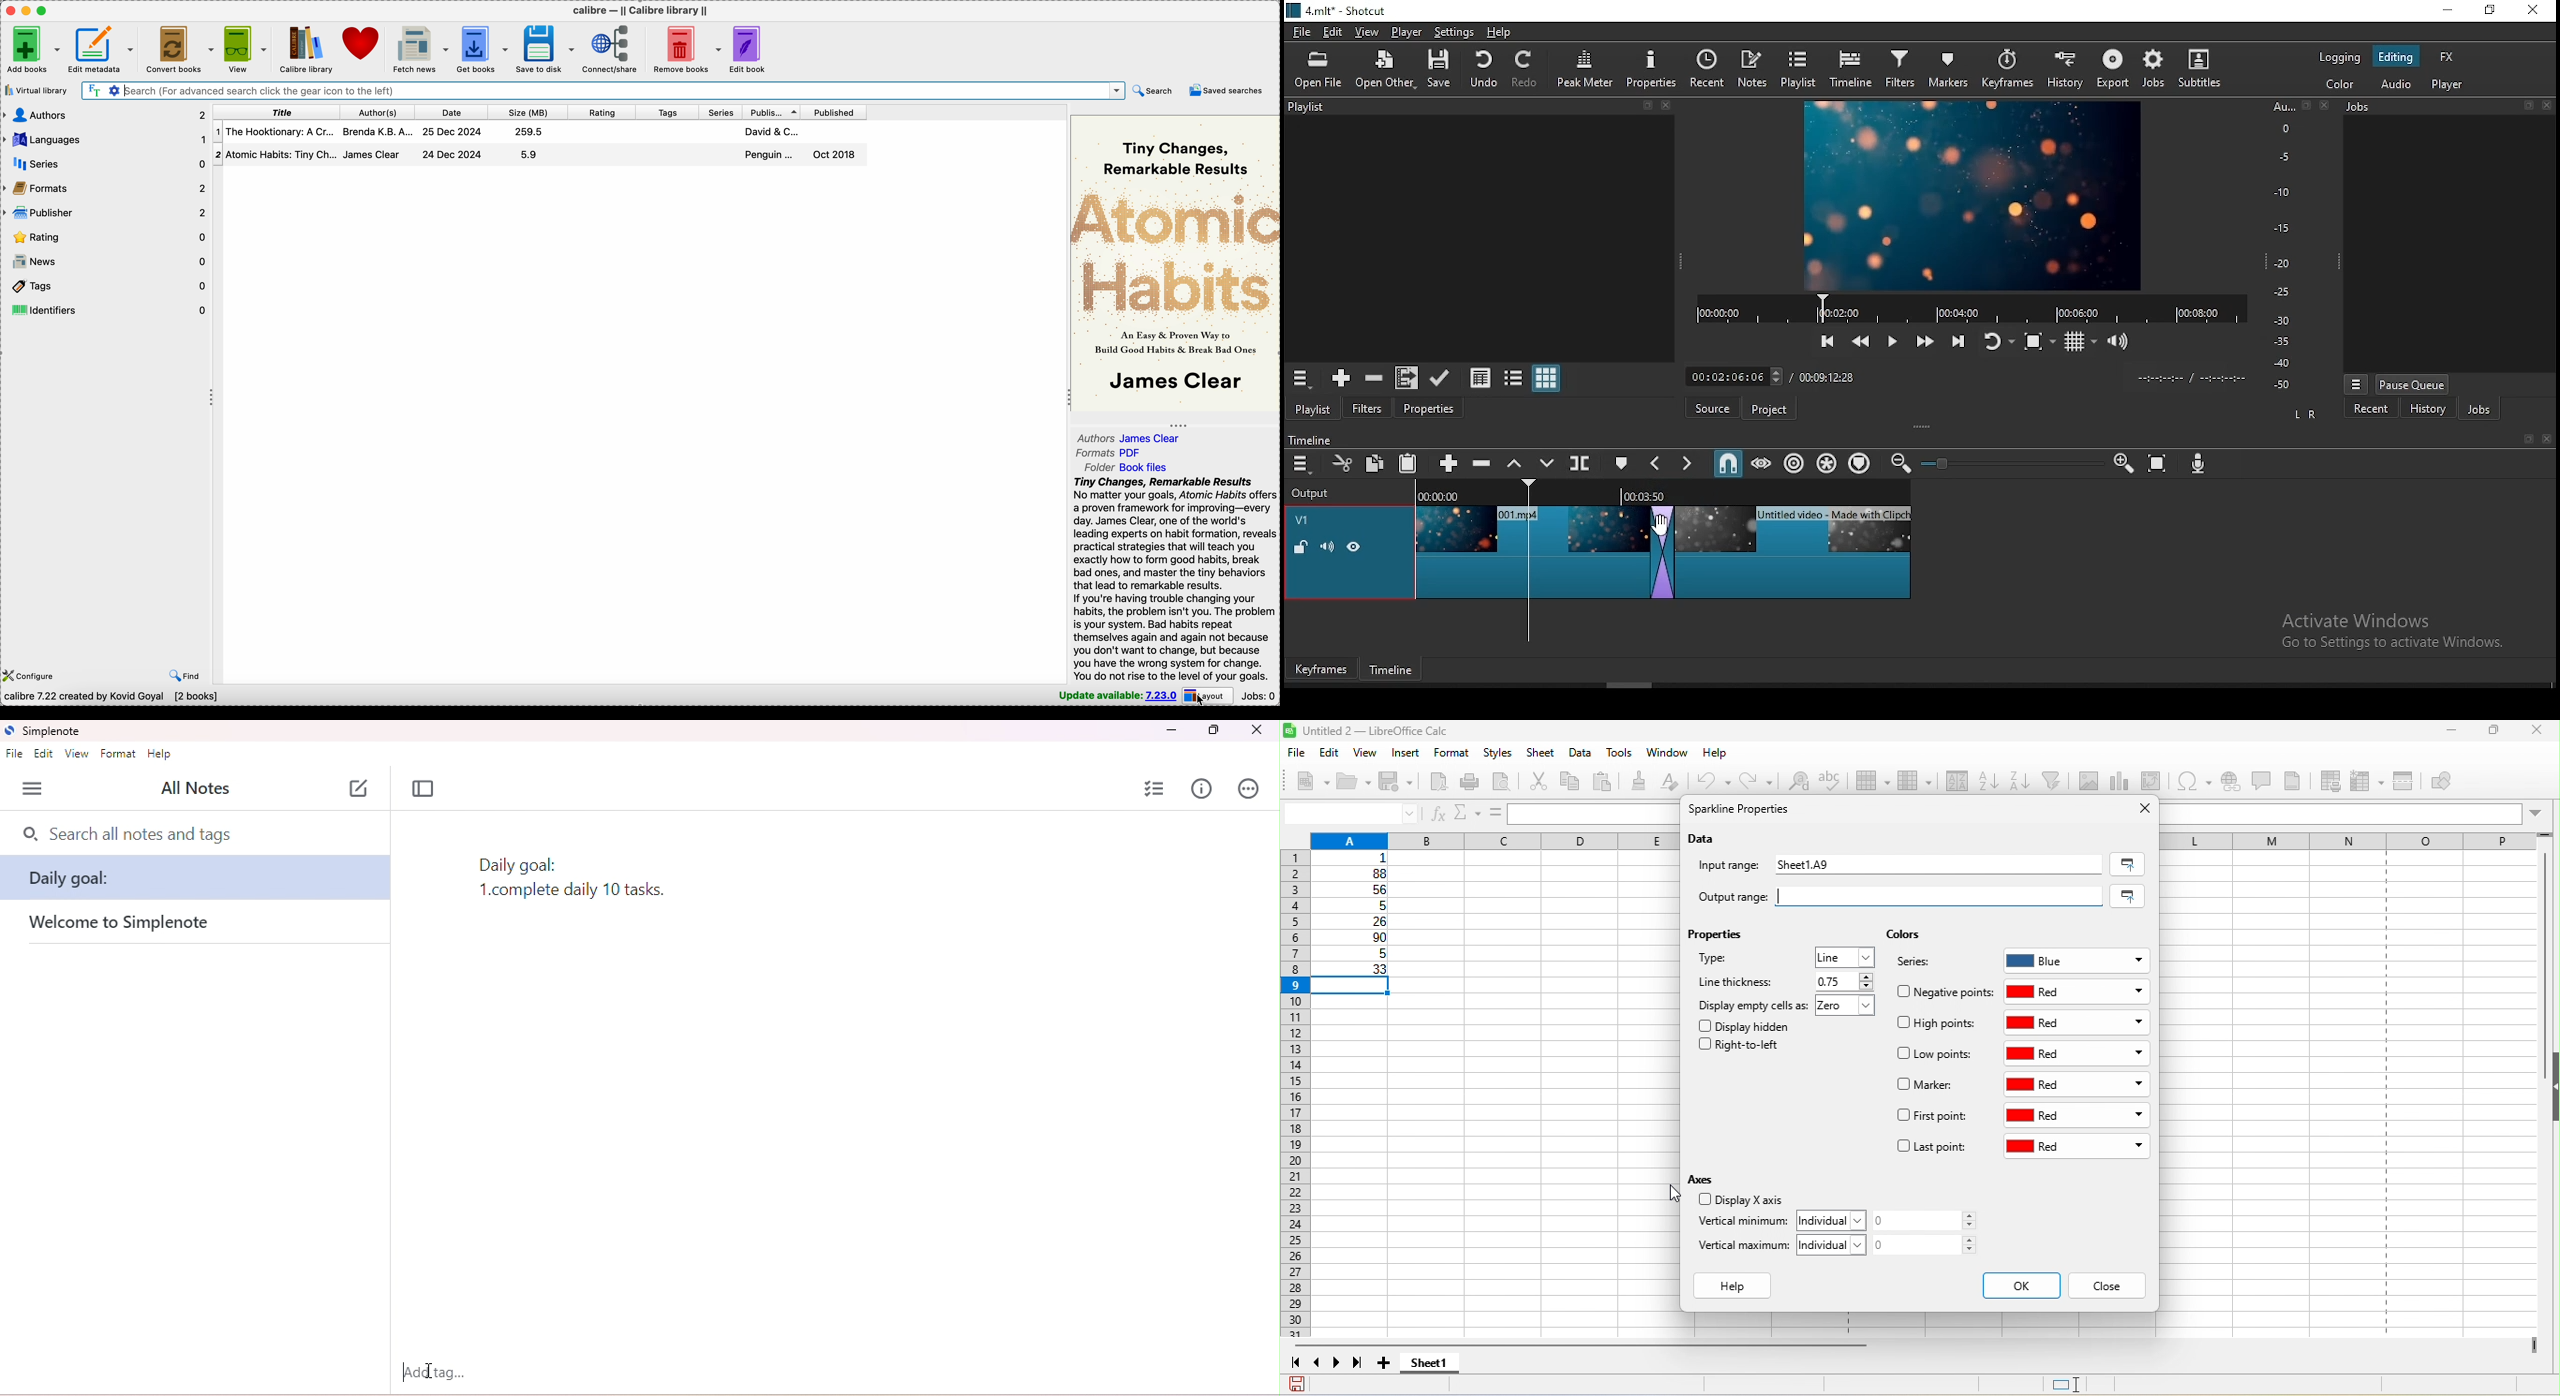 This screenshot has height=1400, width=2576. I want to click on jobs menu, so click(2356, 385).